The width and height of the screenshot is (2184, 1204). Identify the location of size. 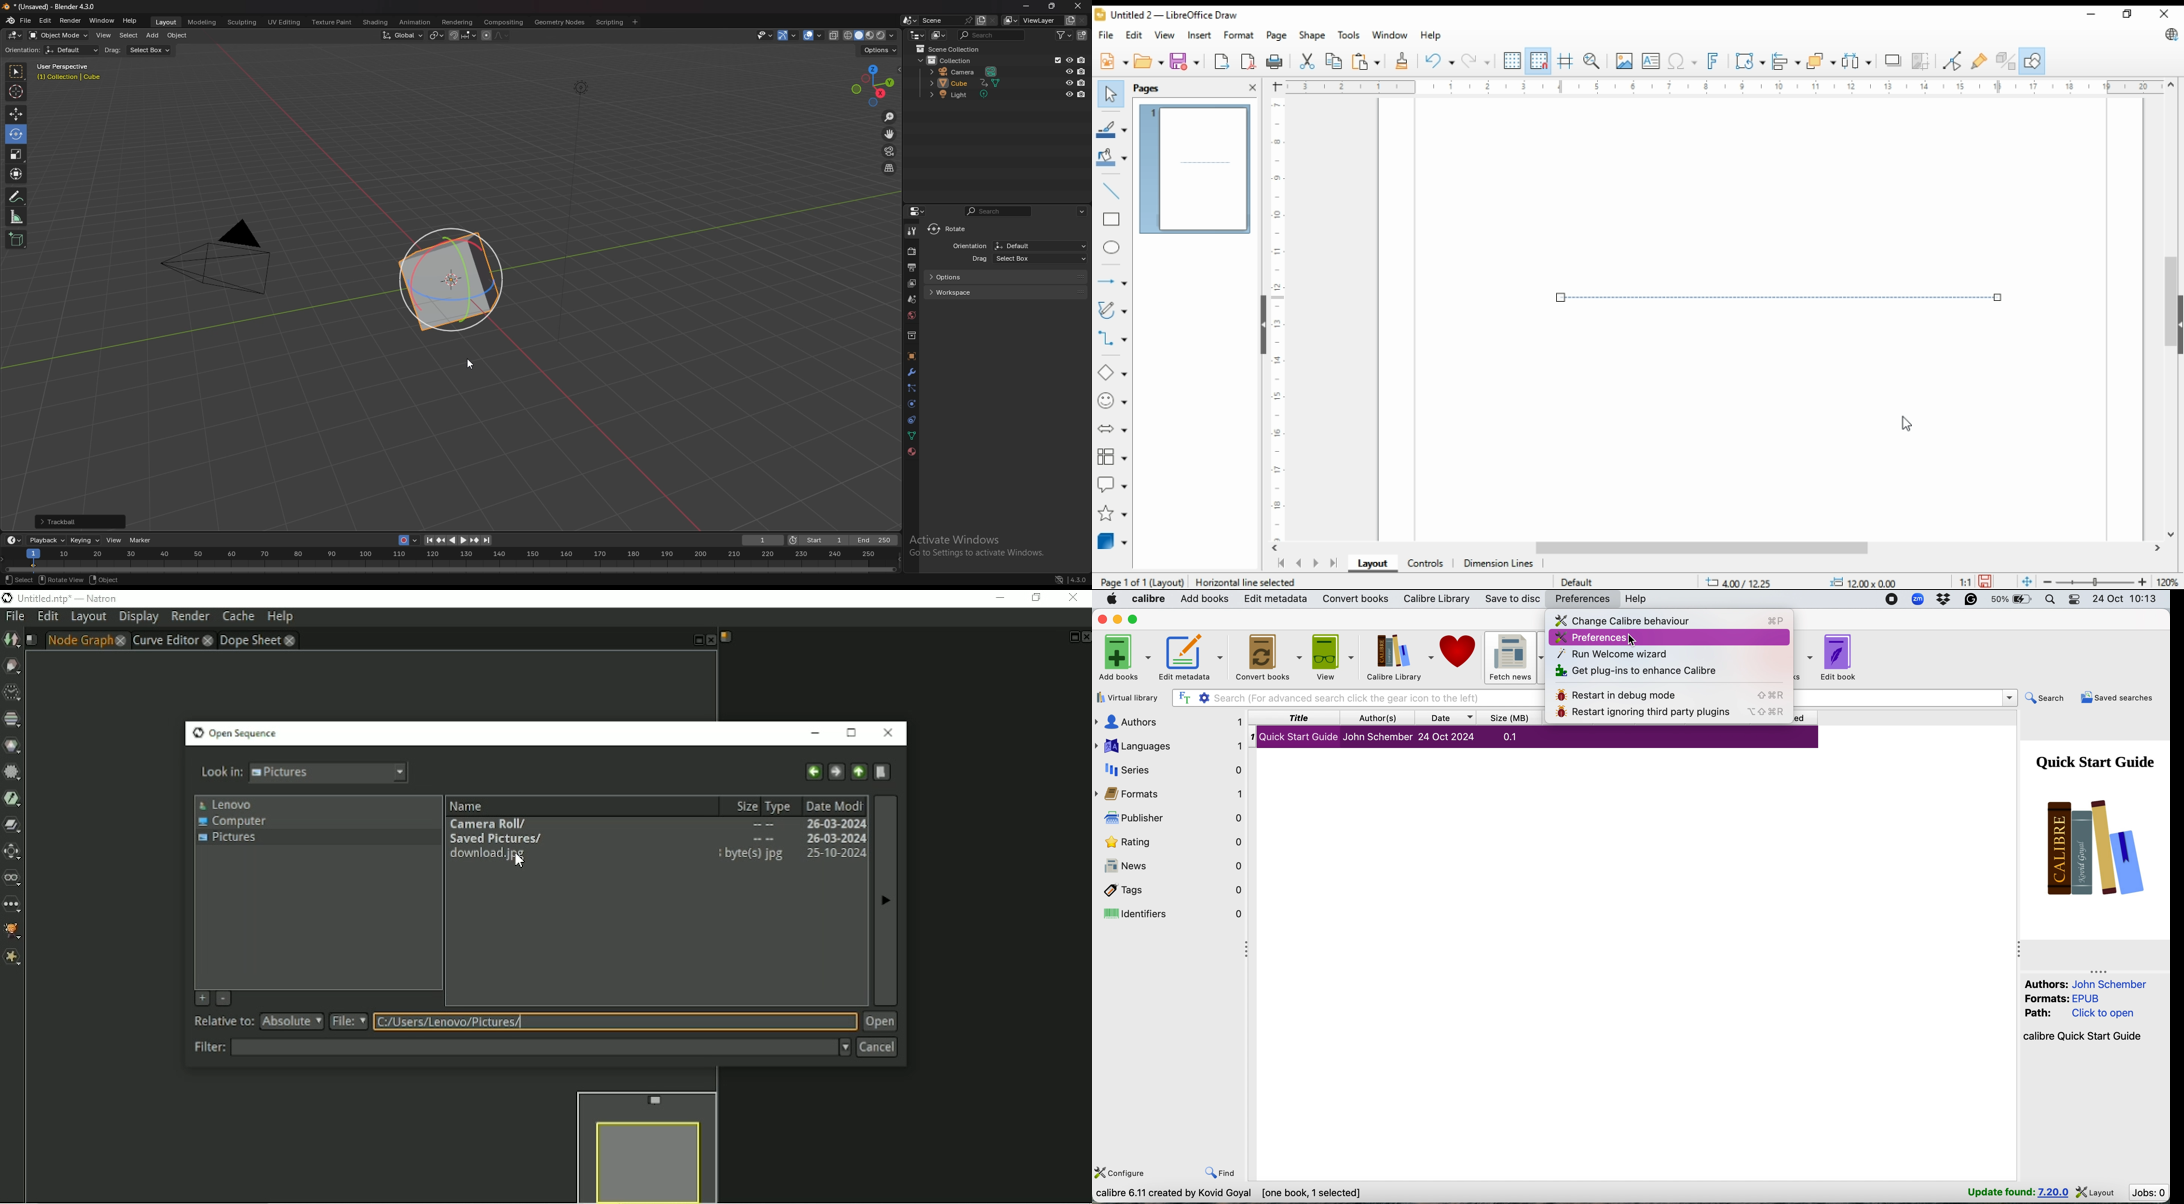
(1511, 718).